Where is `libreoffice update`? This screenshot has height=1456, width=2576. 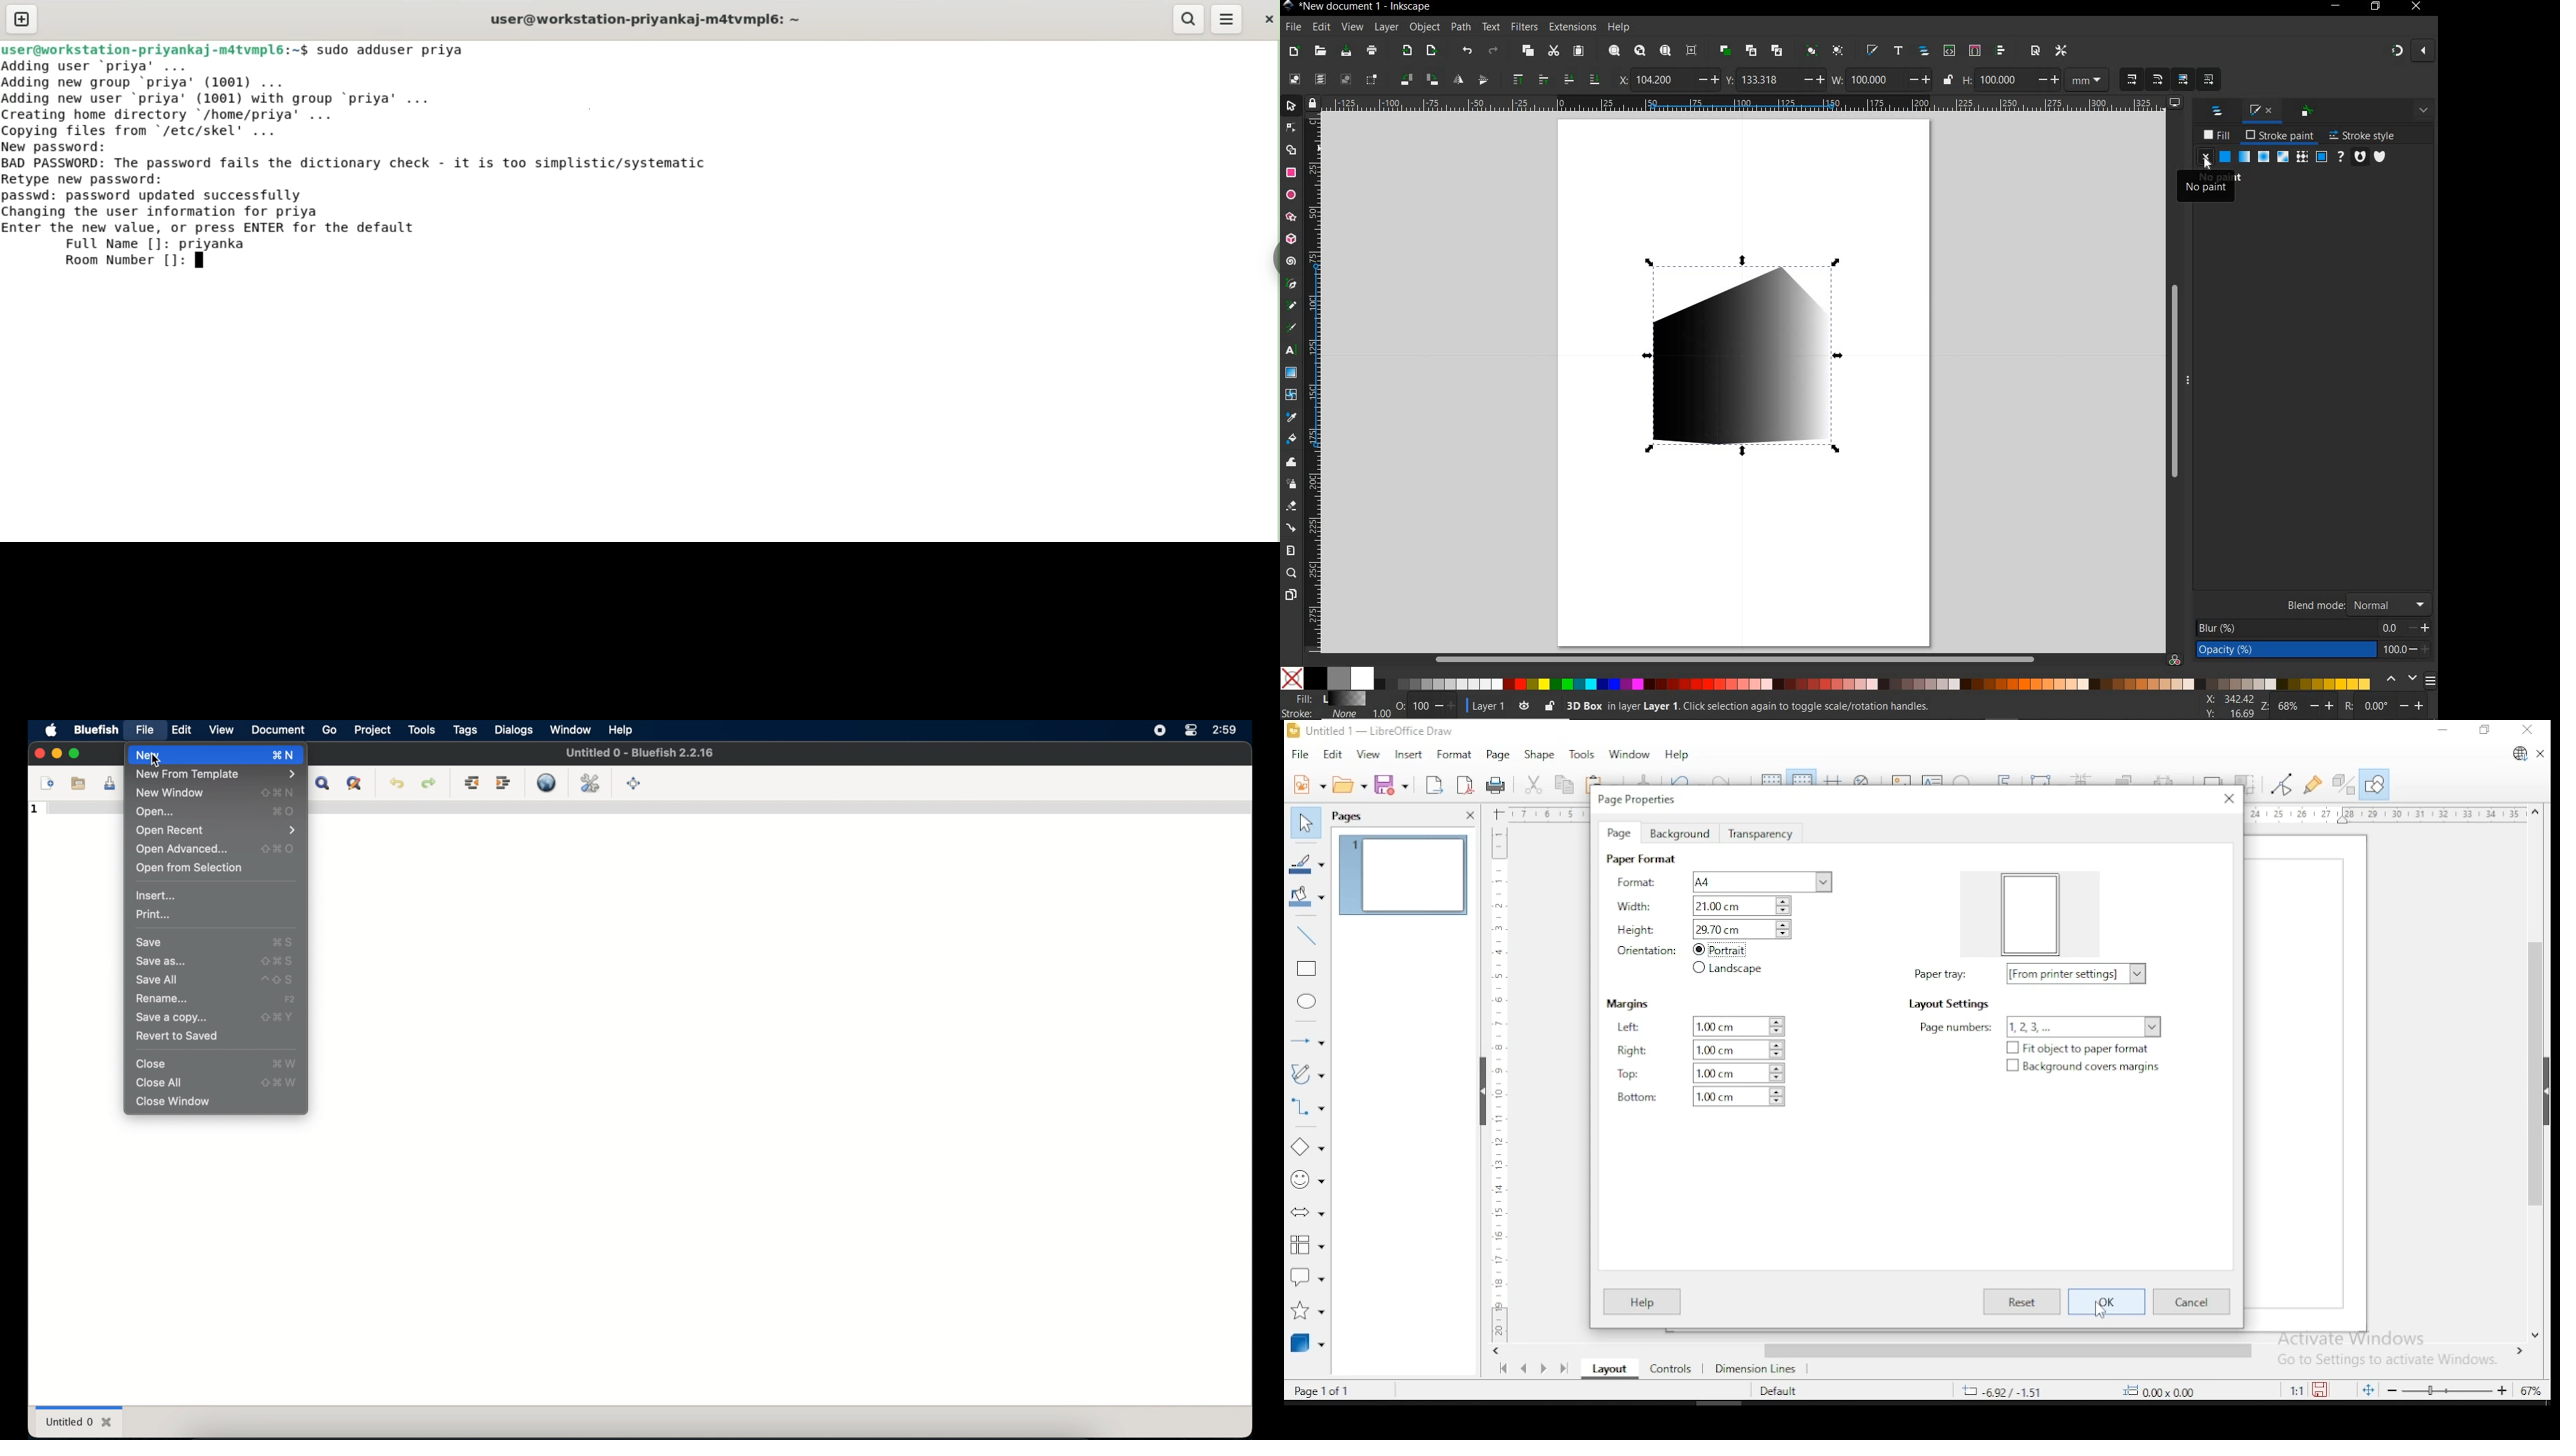 libreoffice update is located at coordinates (2517, 755).